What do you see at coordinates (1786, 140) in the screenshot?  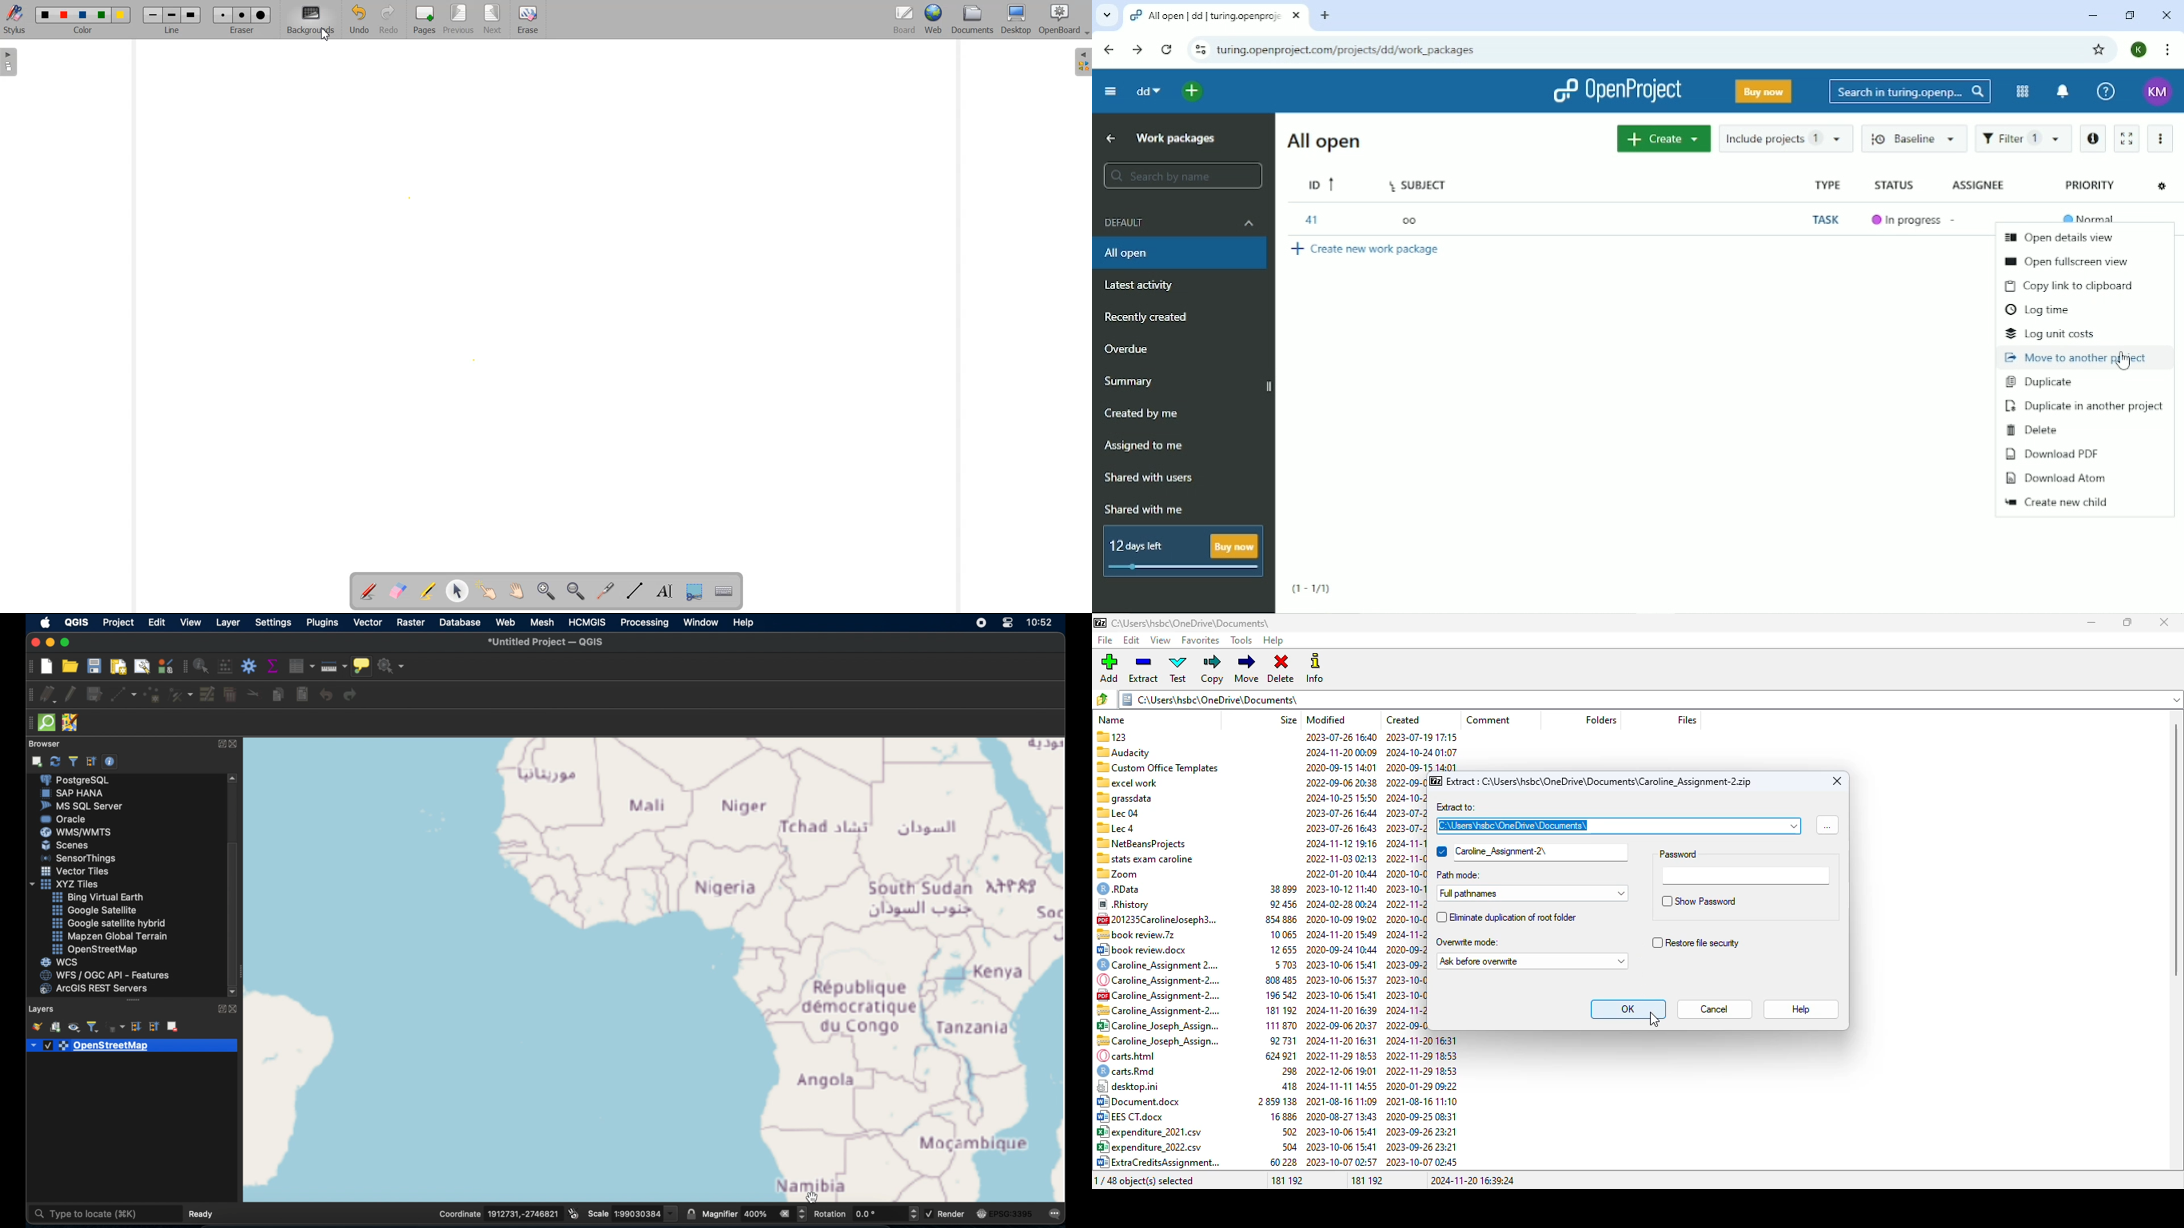 I see `Include projects 1` at bounding box center [1786, 140].